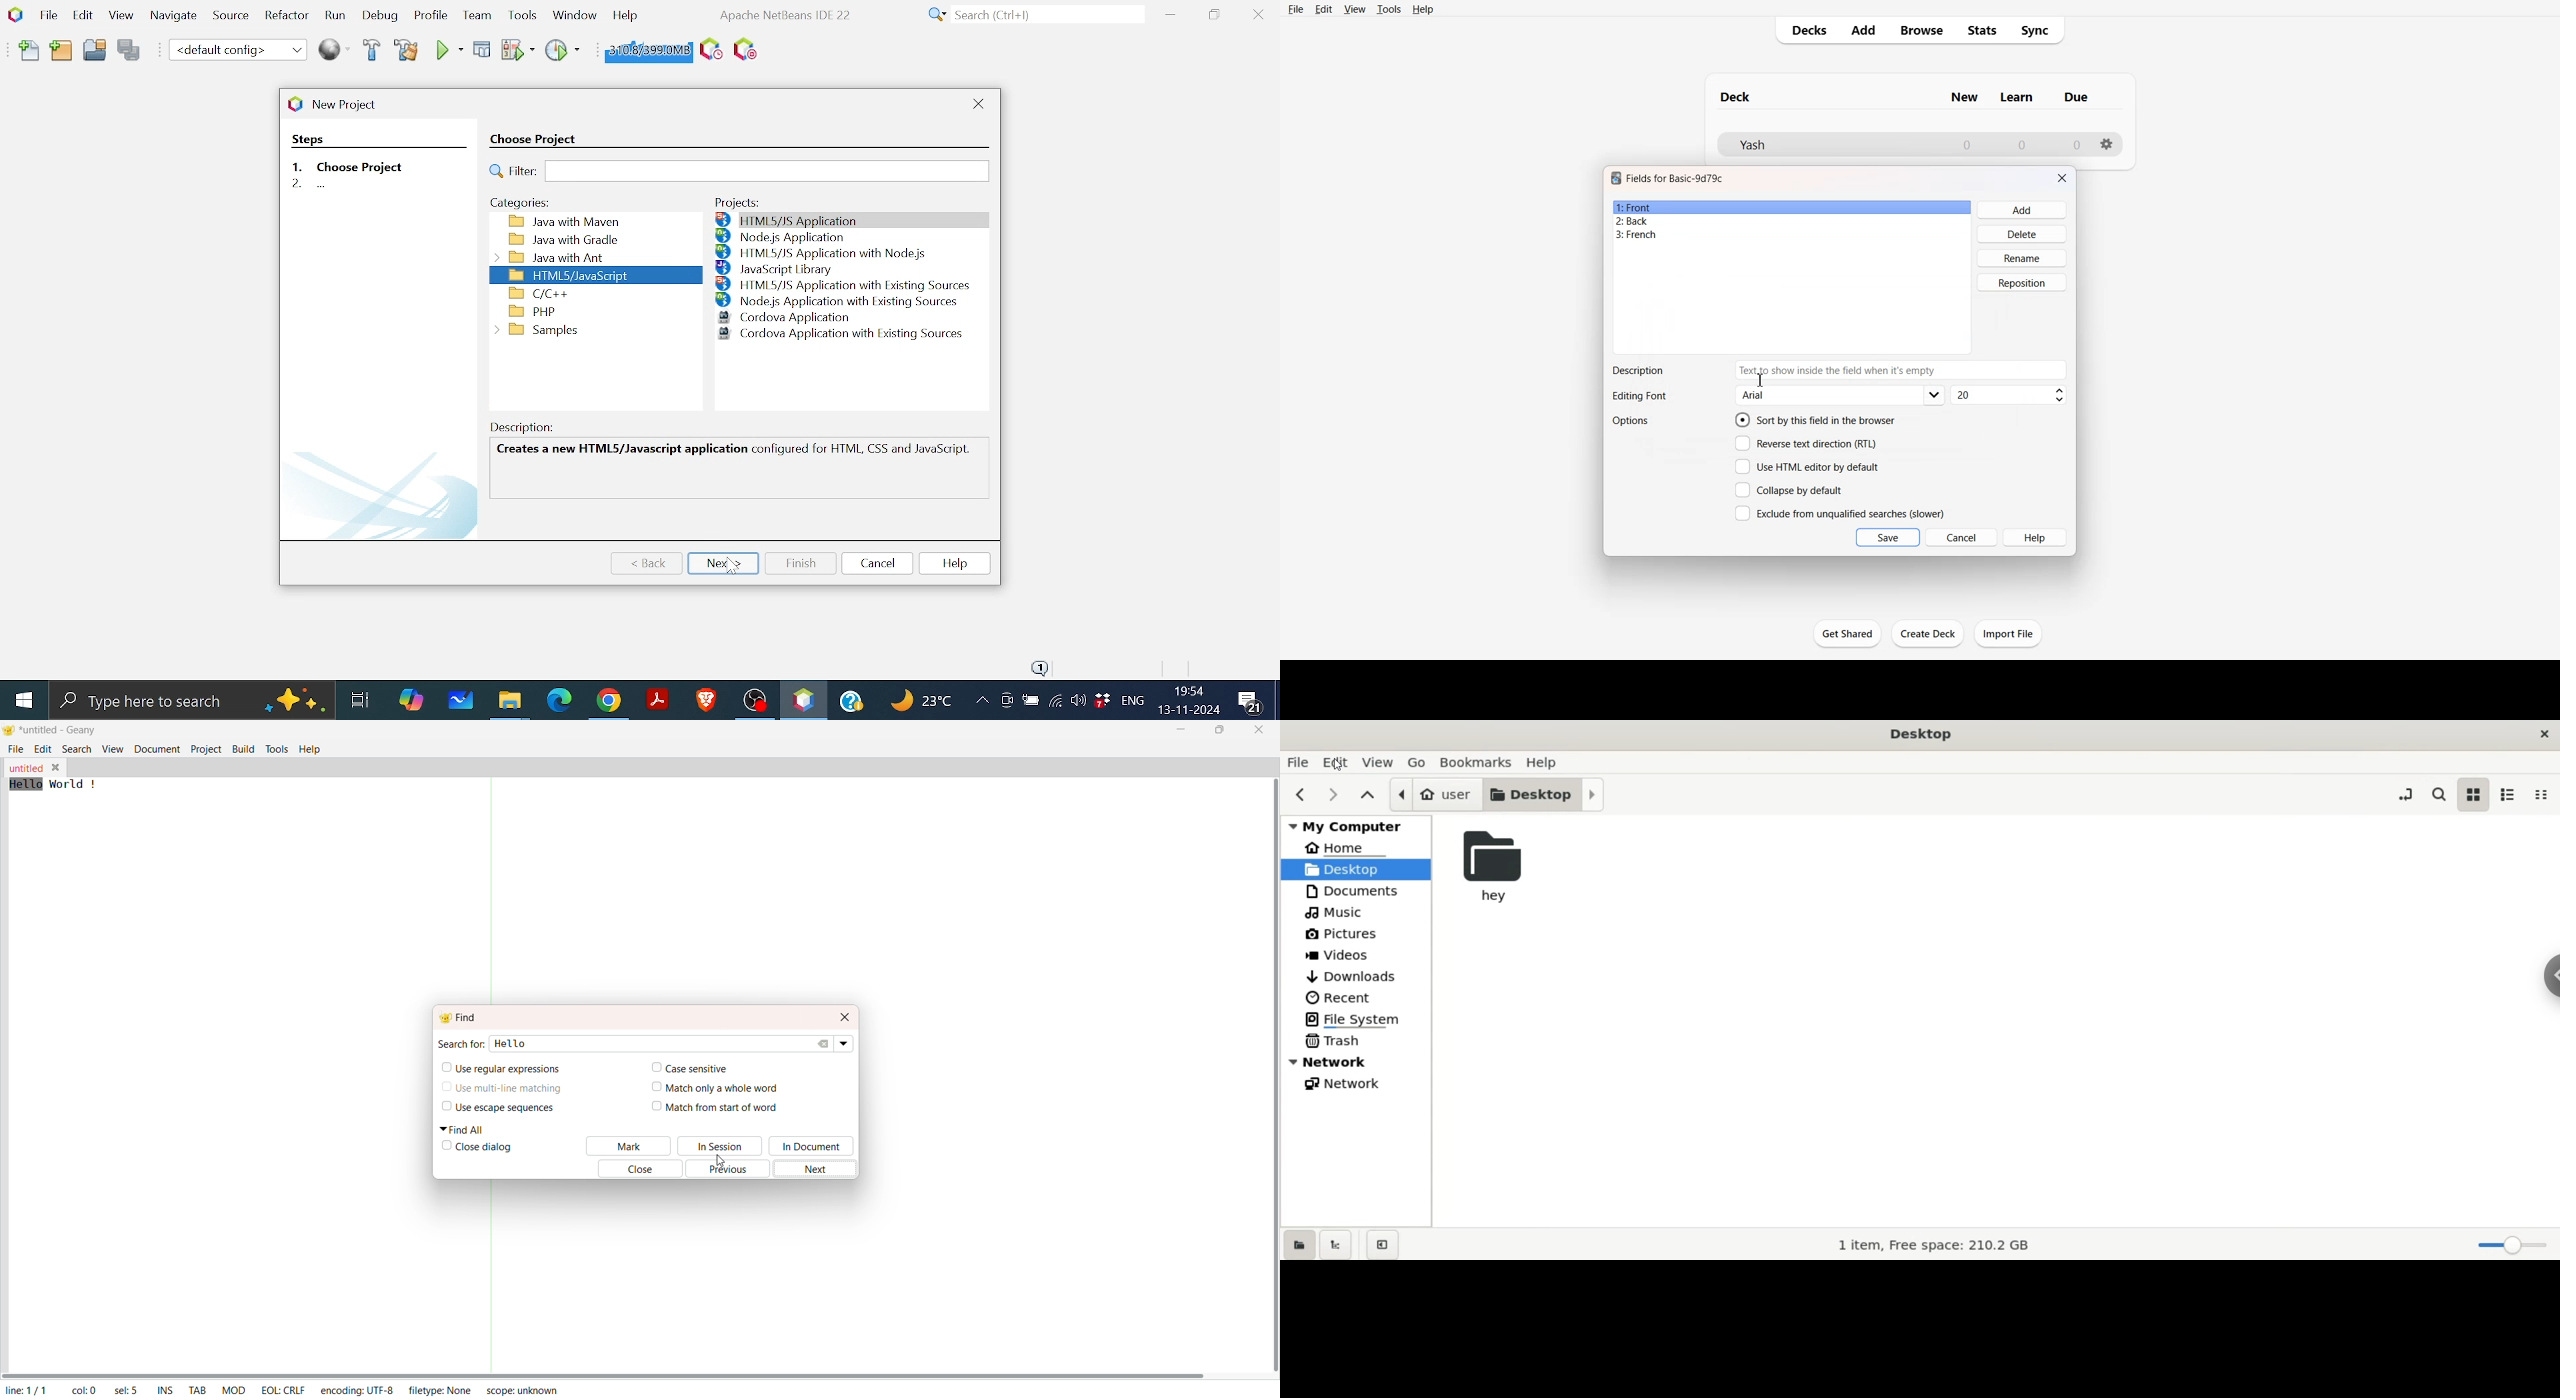  What do you see at coordinates (579, 310) in the screenshot?
I see `PHP` at bounding box center [579, 310].